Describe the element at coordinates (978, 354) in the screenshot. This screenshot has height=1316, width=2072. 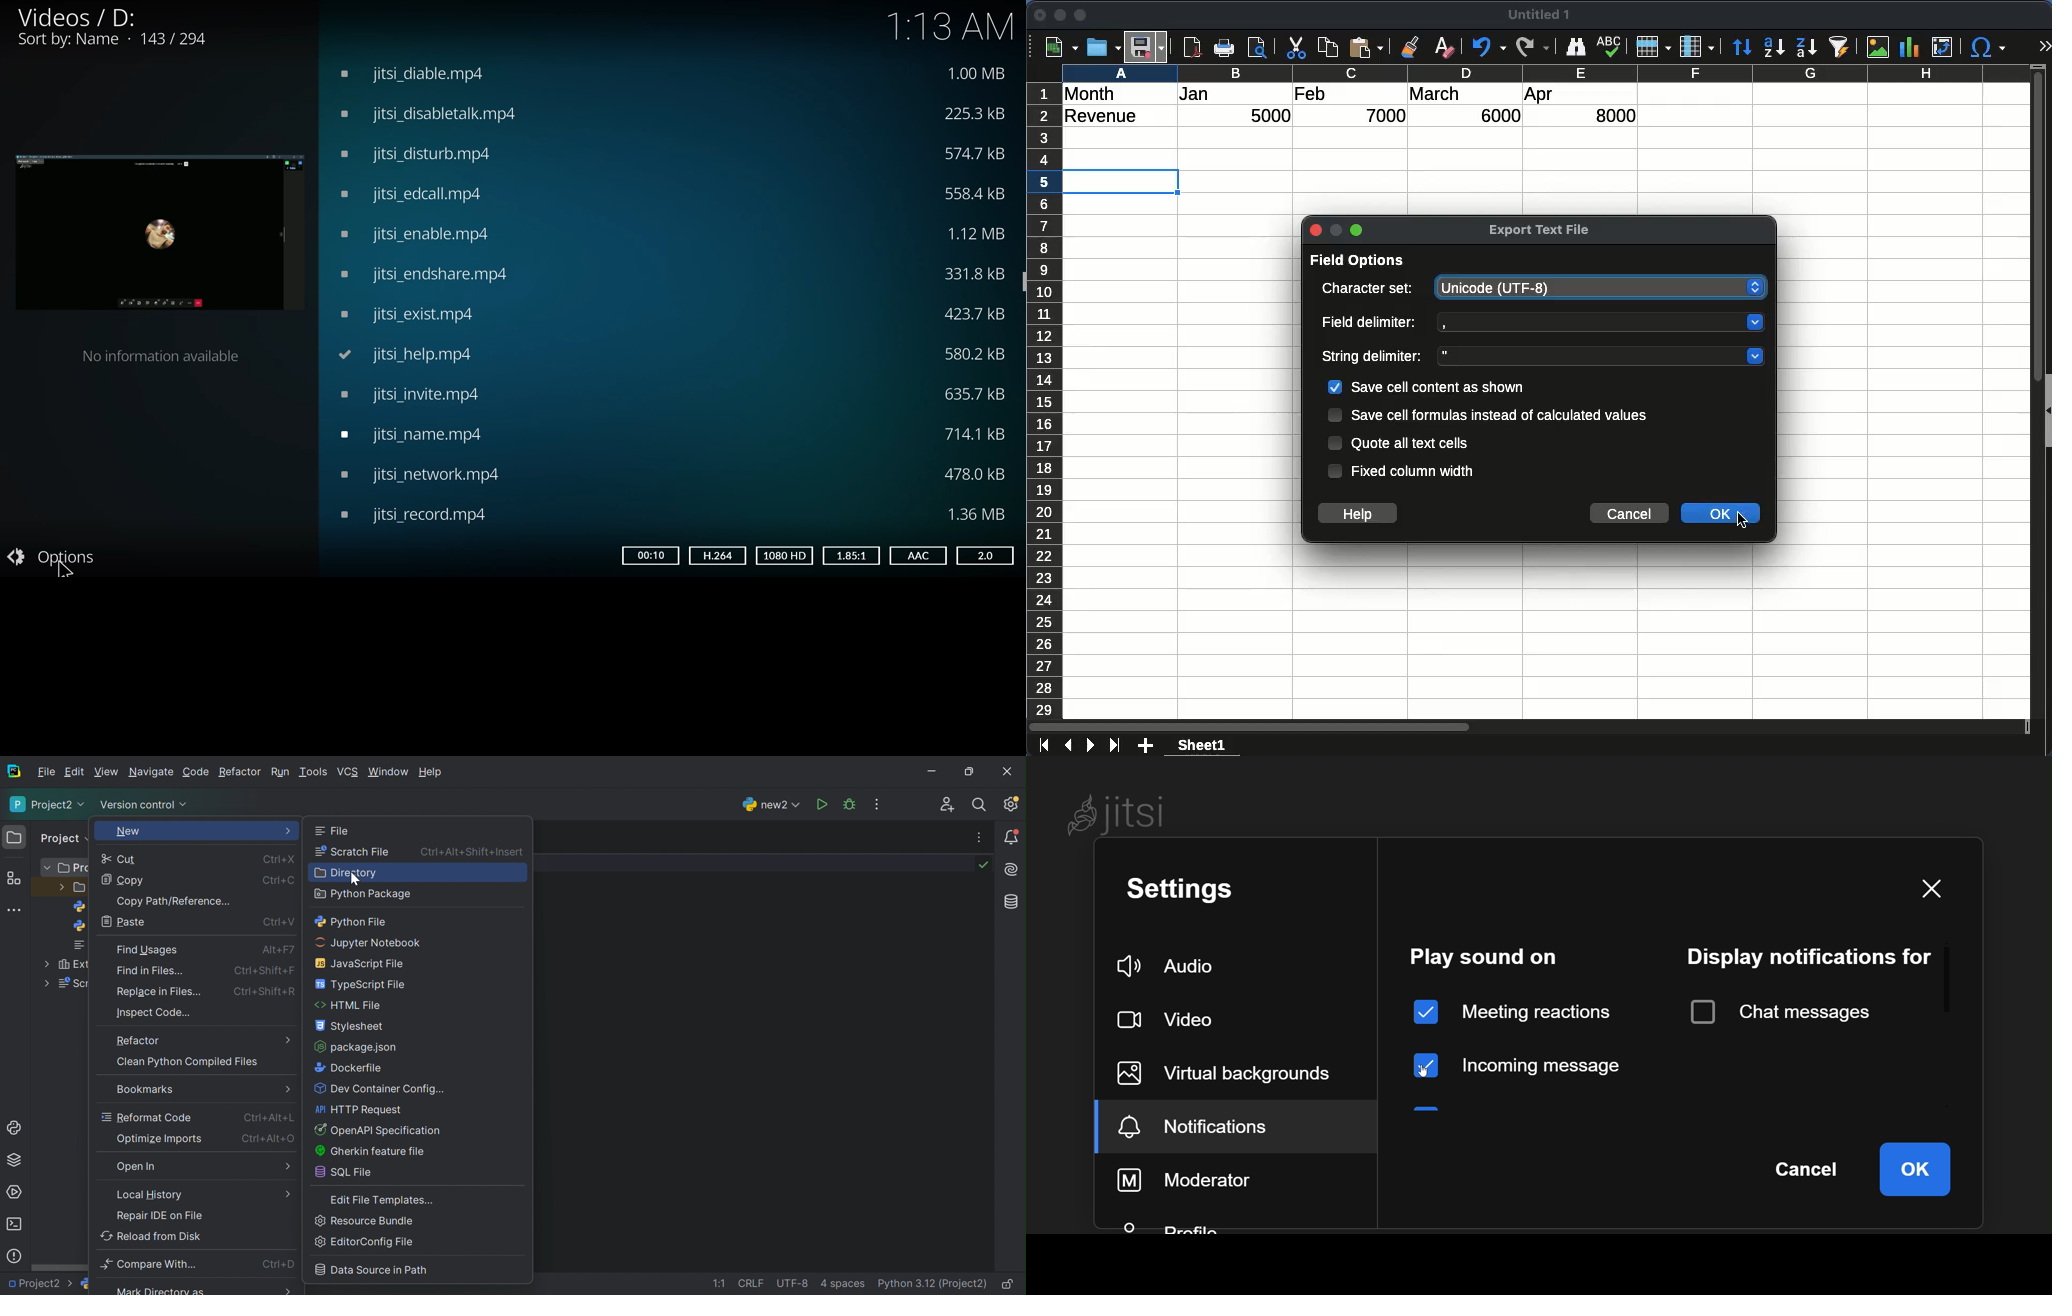
I see `size` at that location.